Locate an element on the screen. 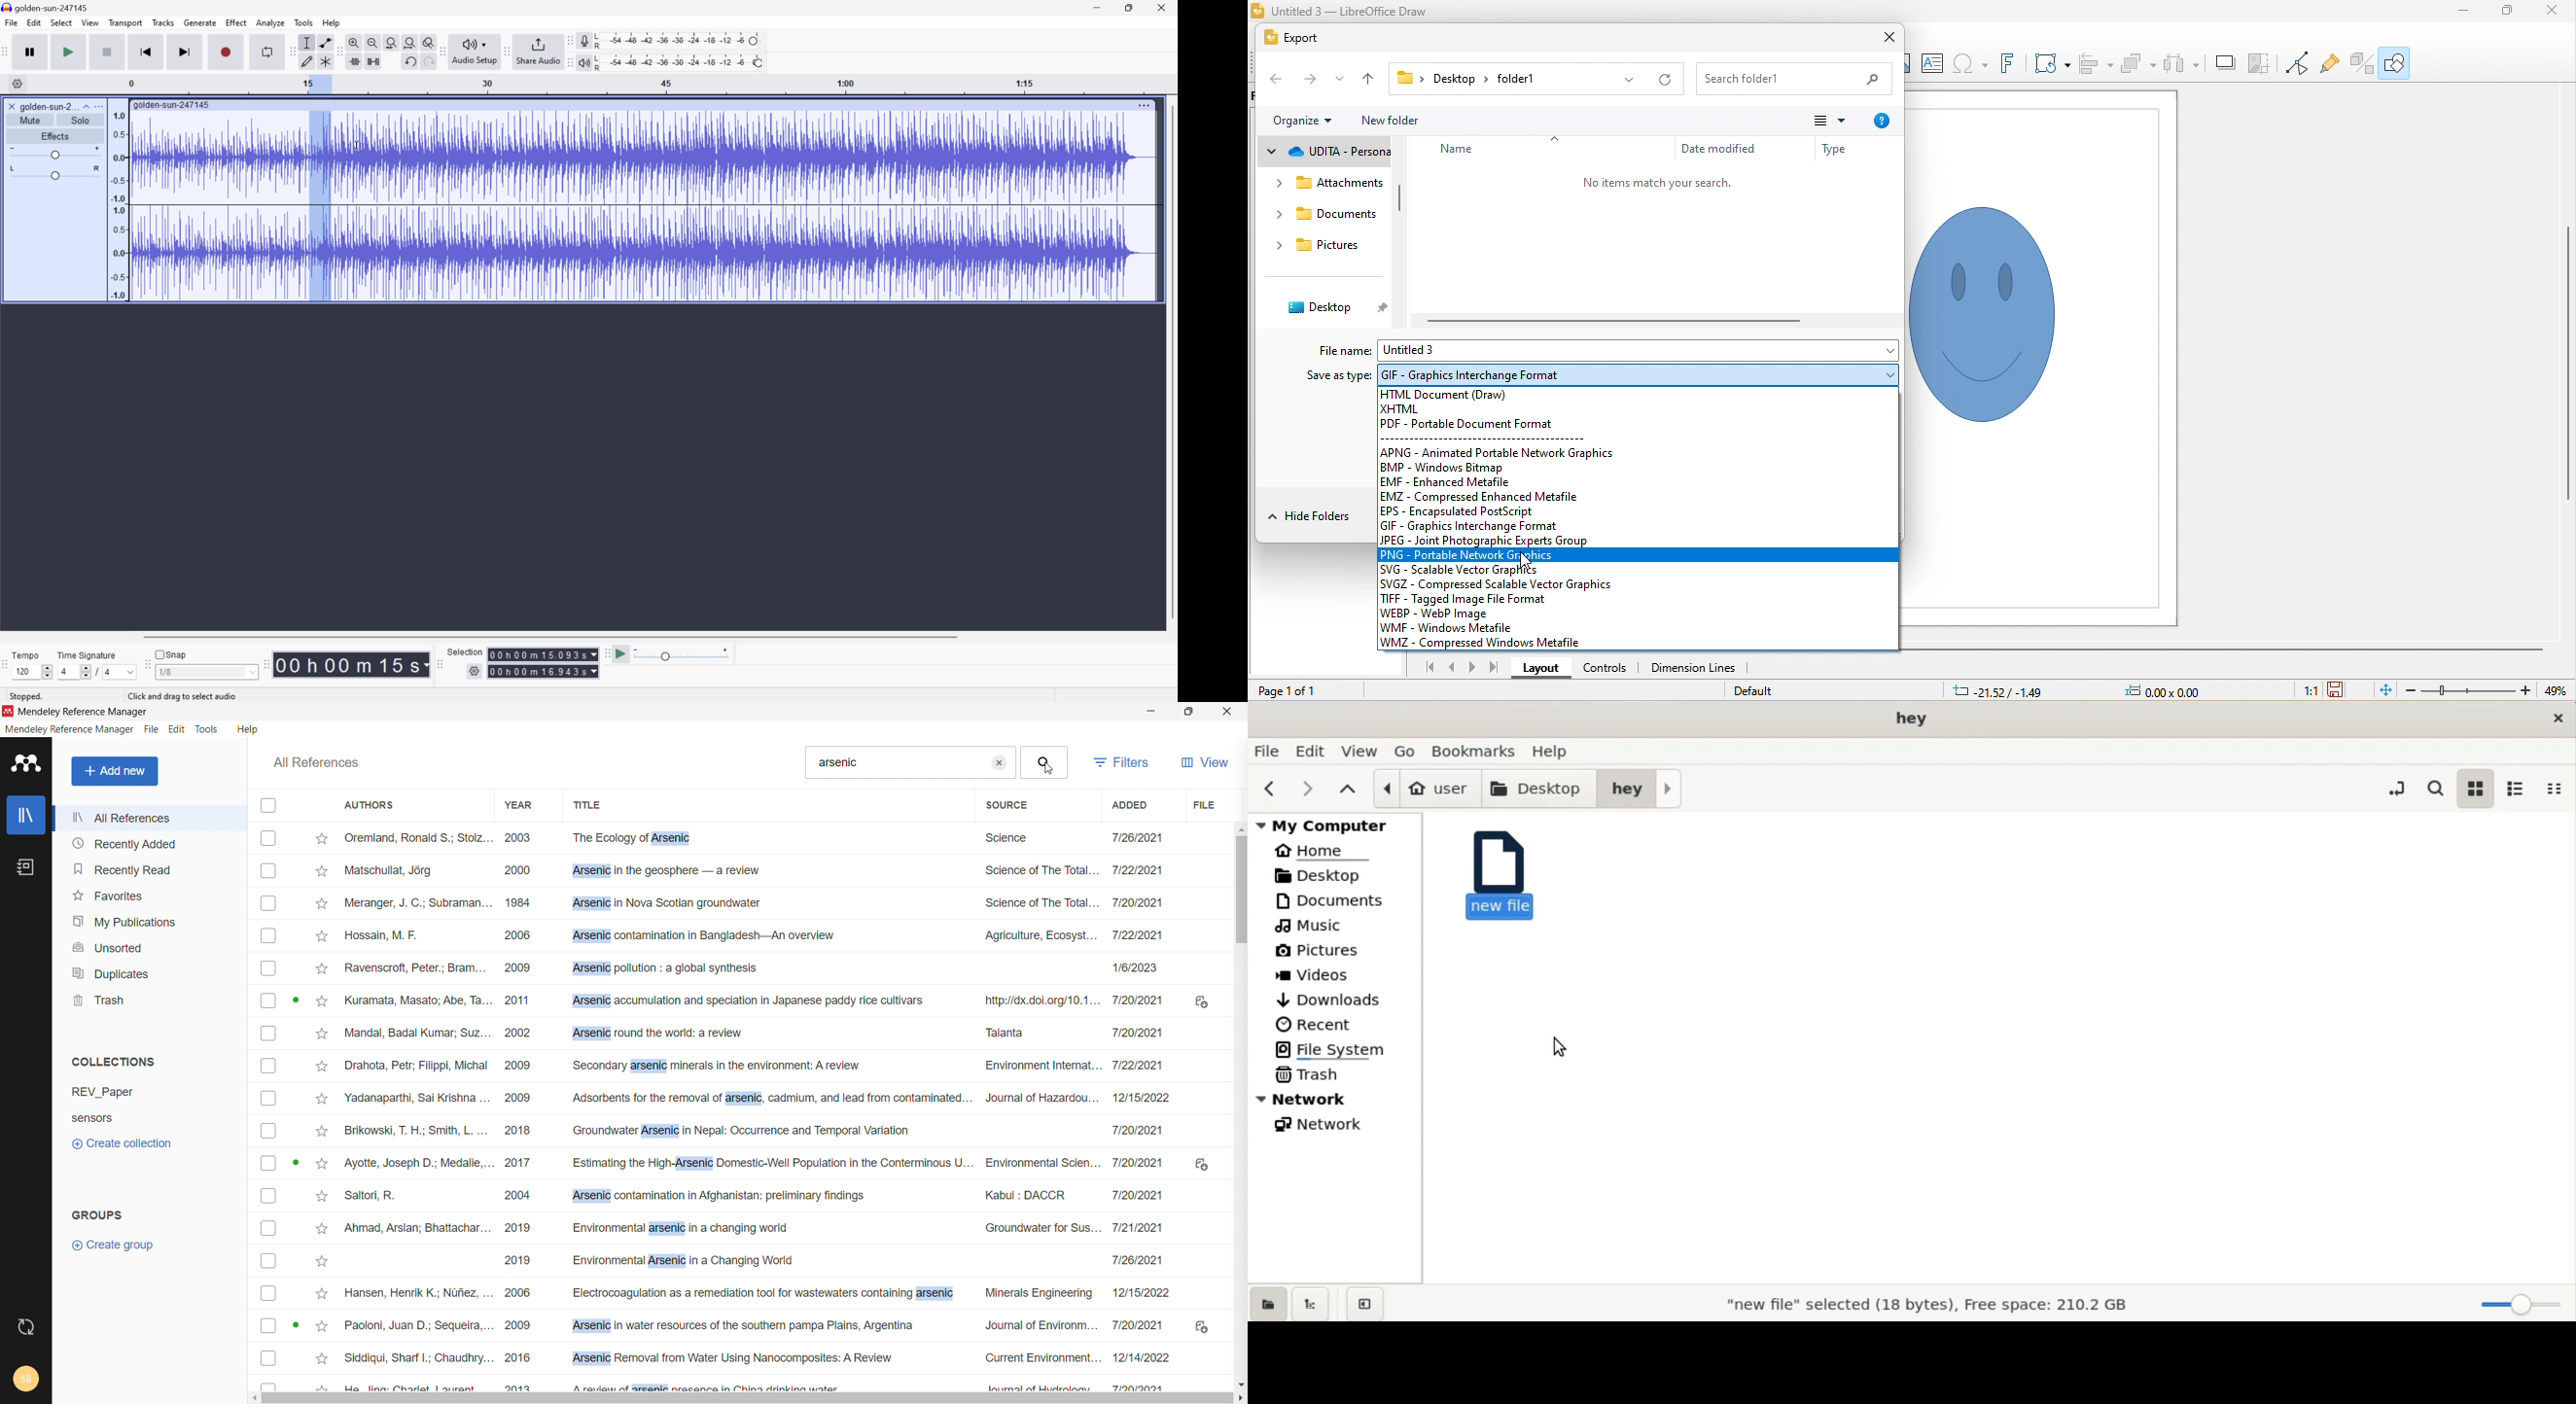 This screenshot has height=1428, width=2576. Audacity tools toolbar is located at coordinates (336, 51).